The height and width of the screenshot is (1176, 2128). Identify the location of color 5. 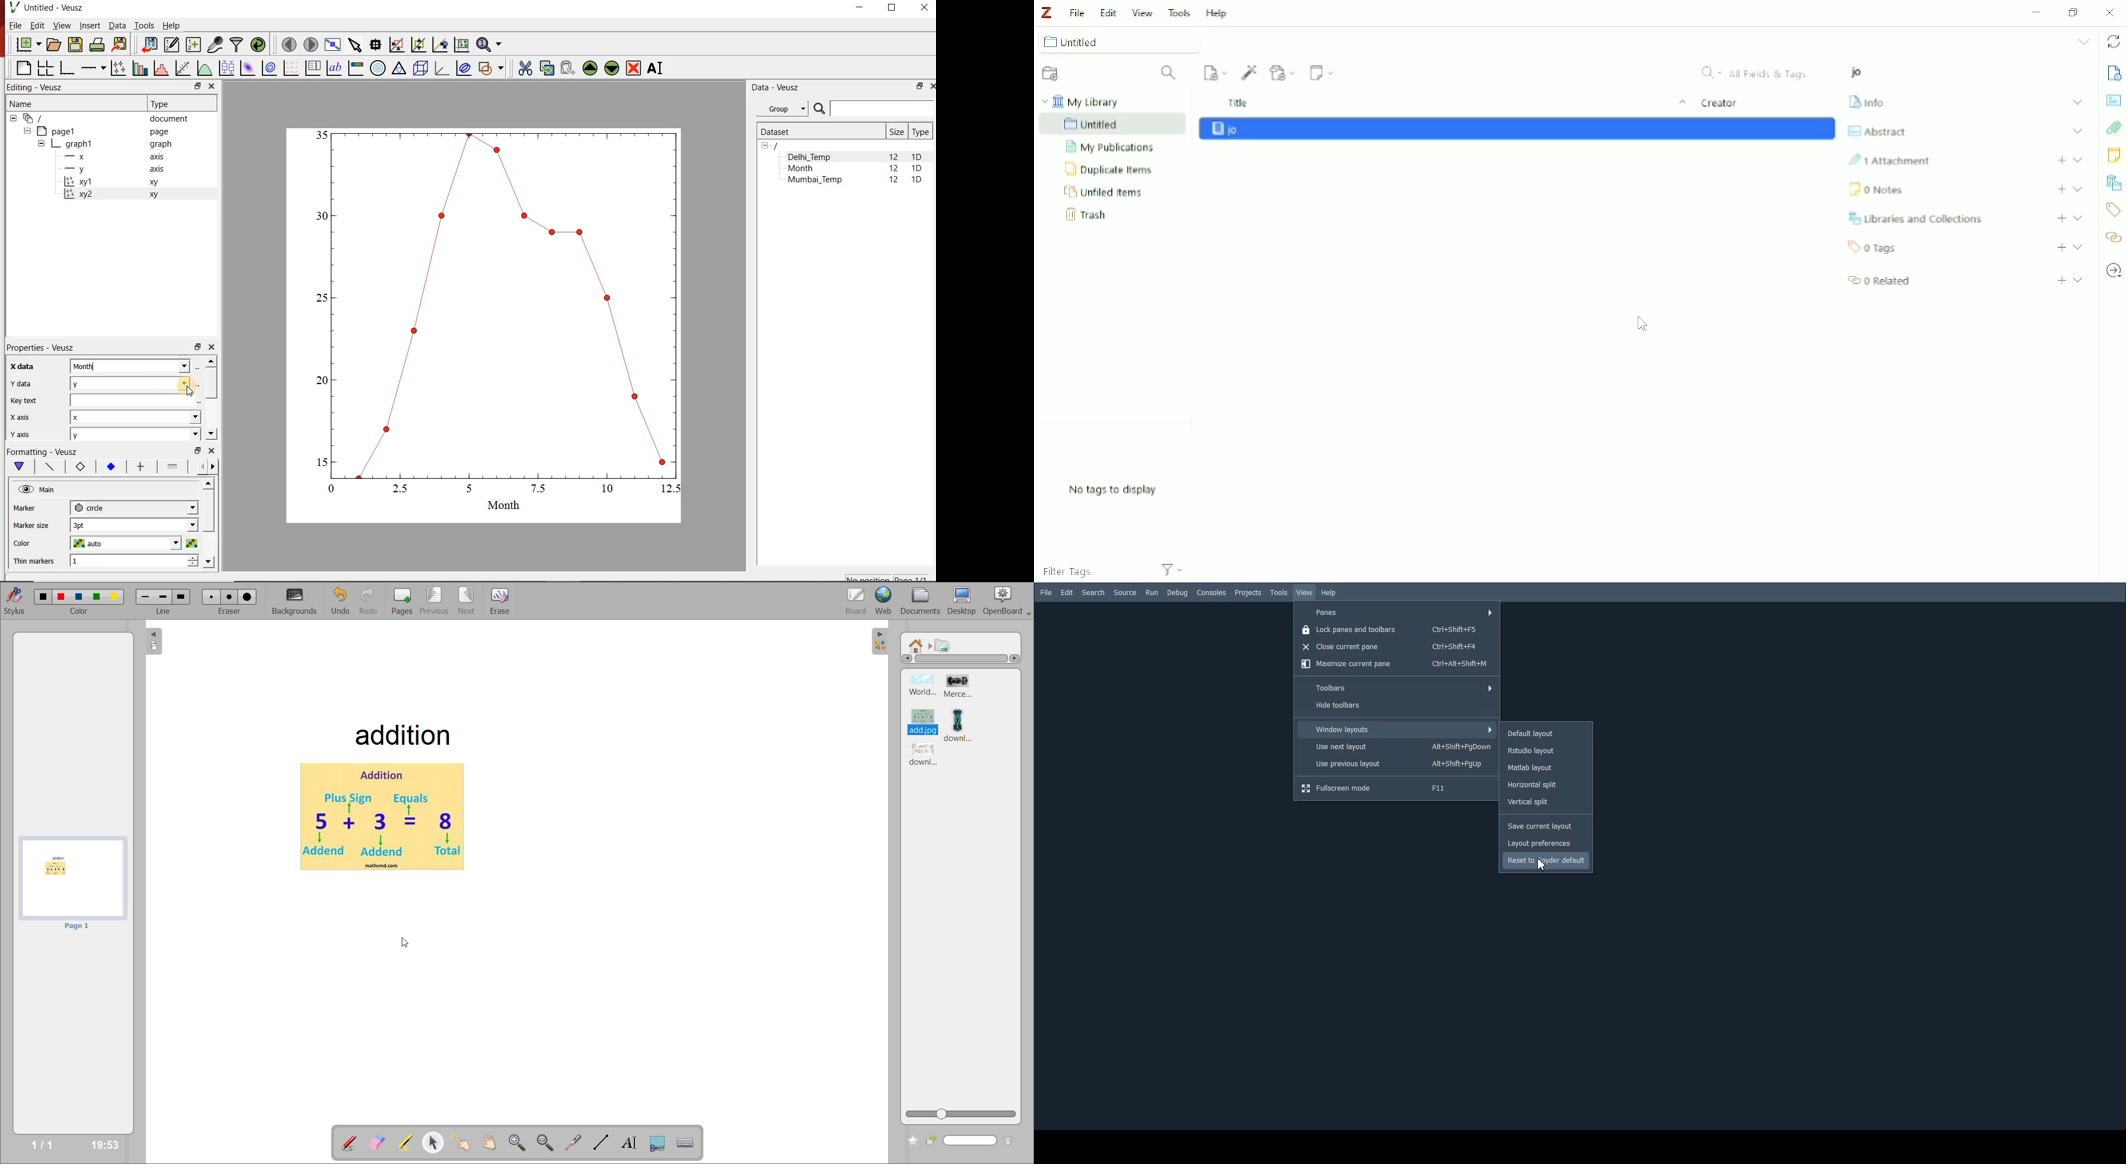
(115, 598).